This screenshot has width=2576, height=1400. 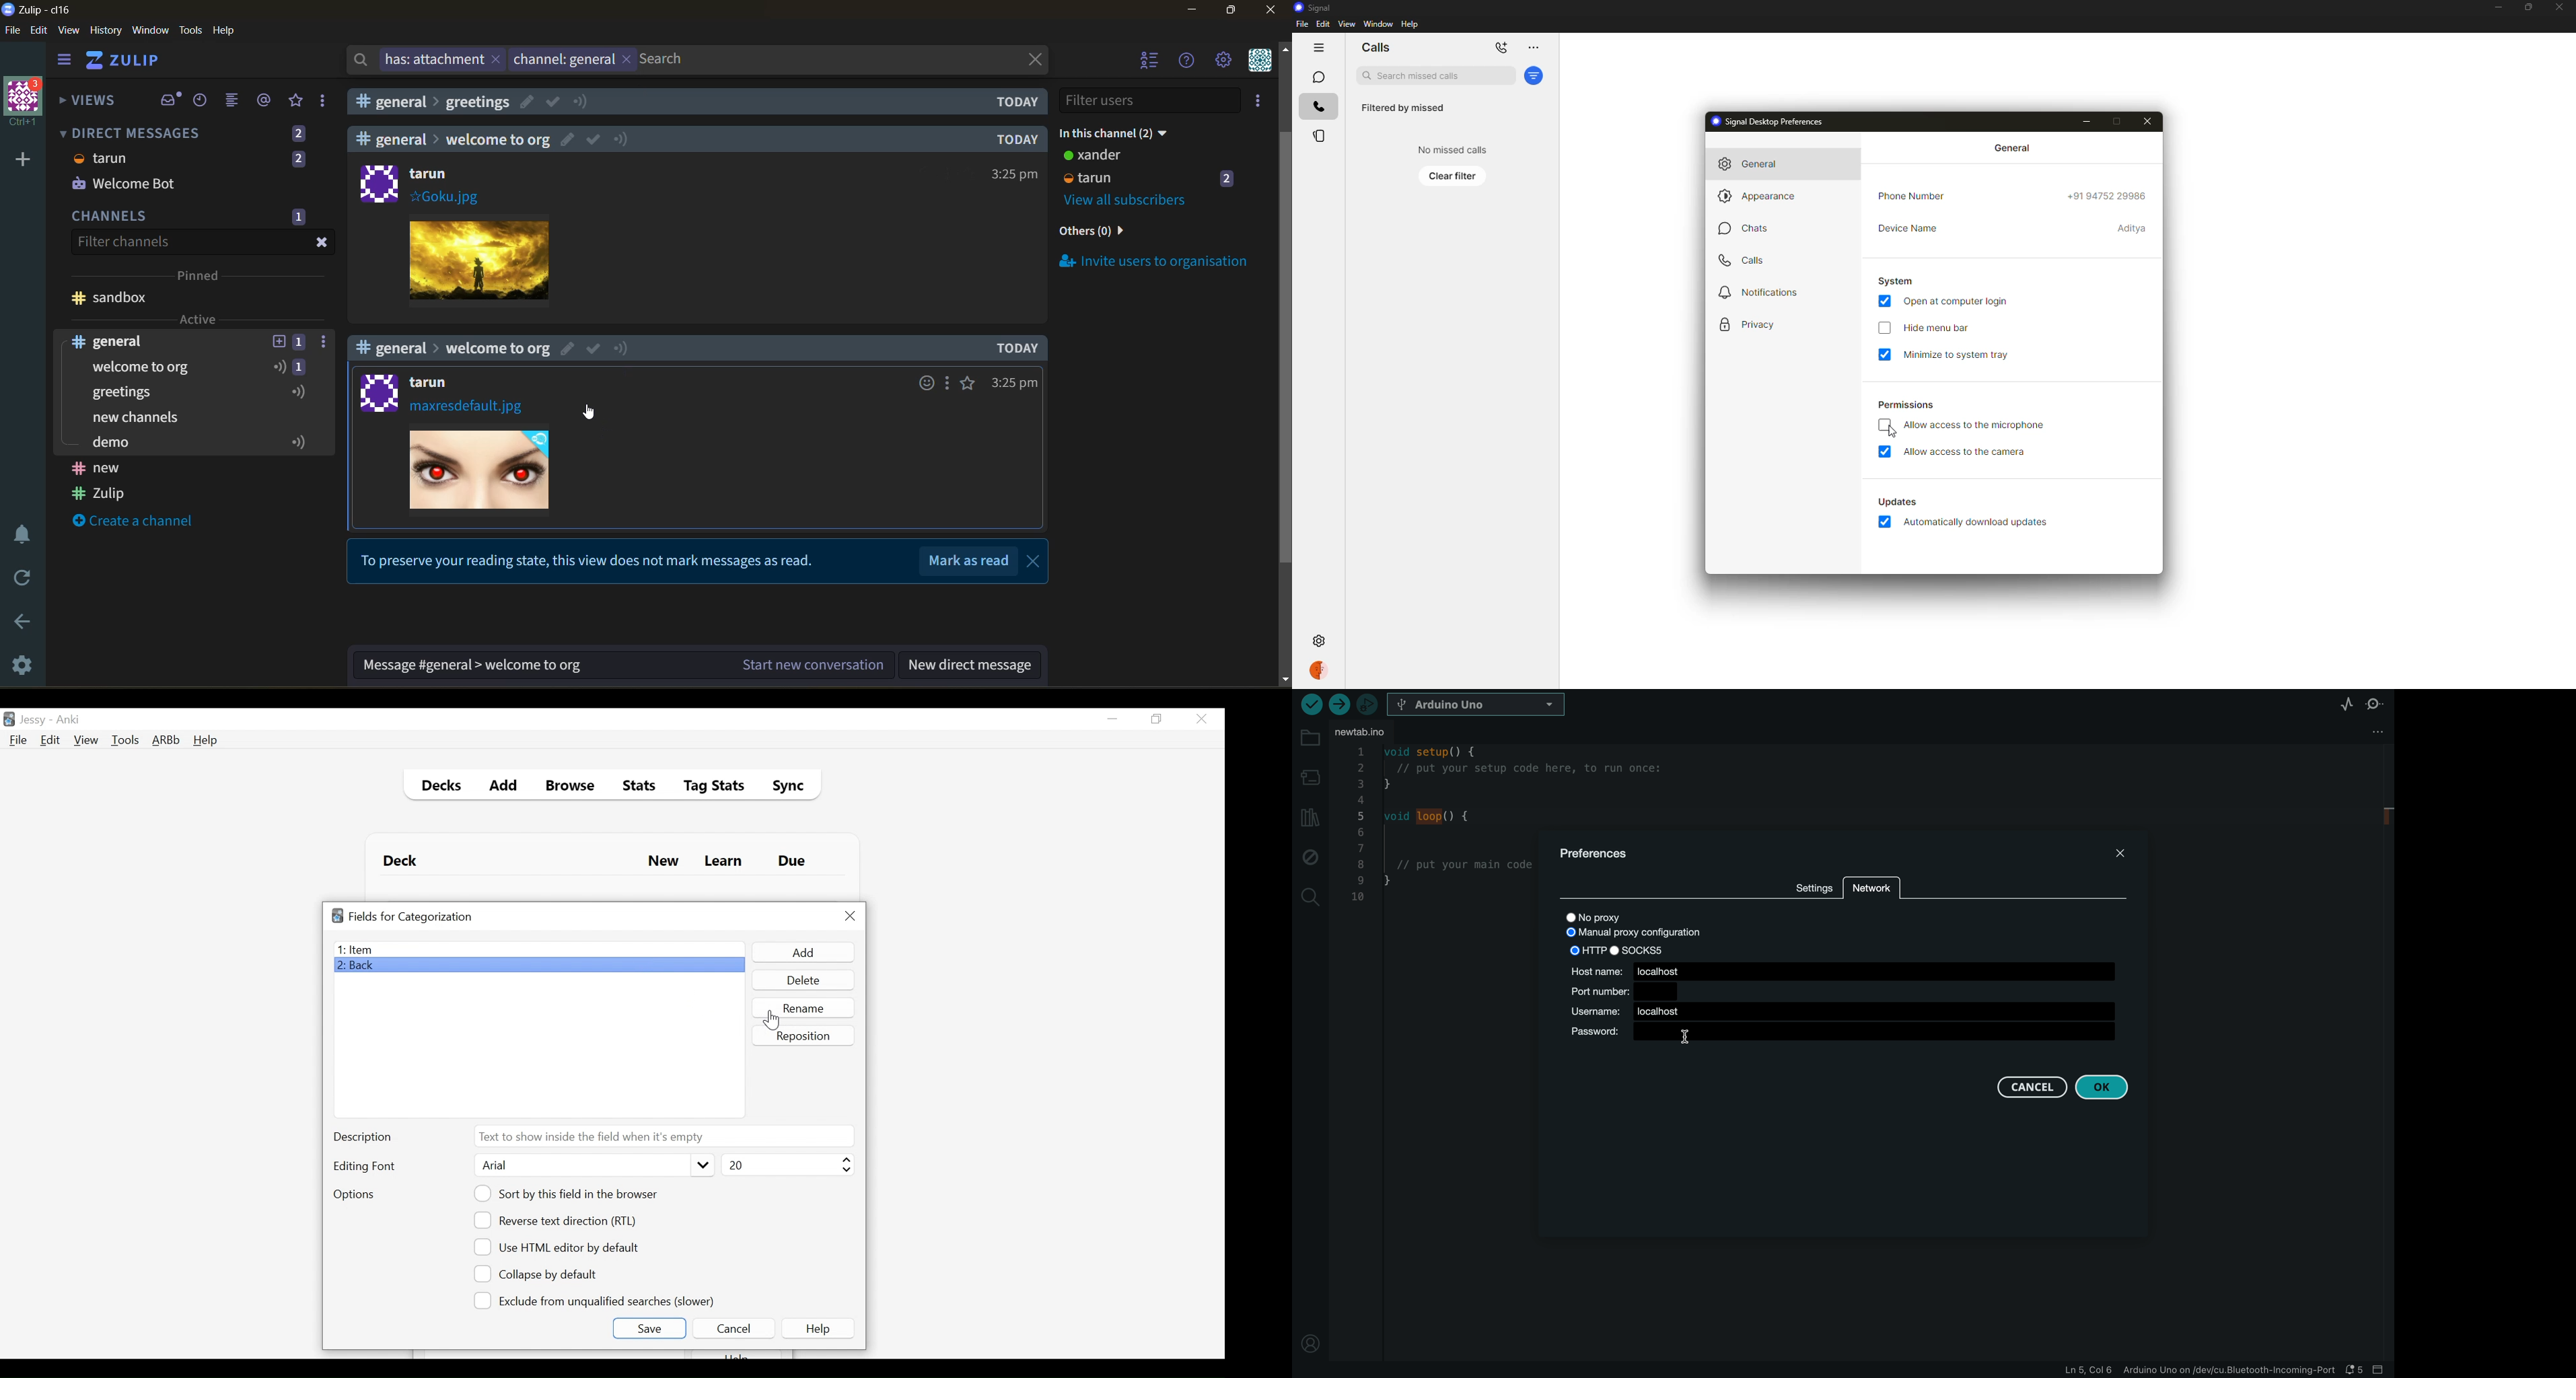 I want to click on Add, so click(x=504, y=787).